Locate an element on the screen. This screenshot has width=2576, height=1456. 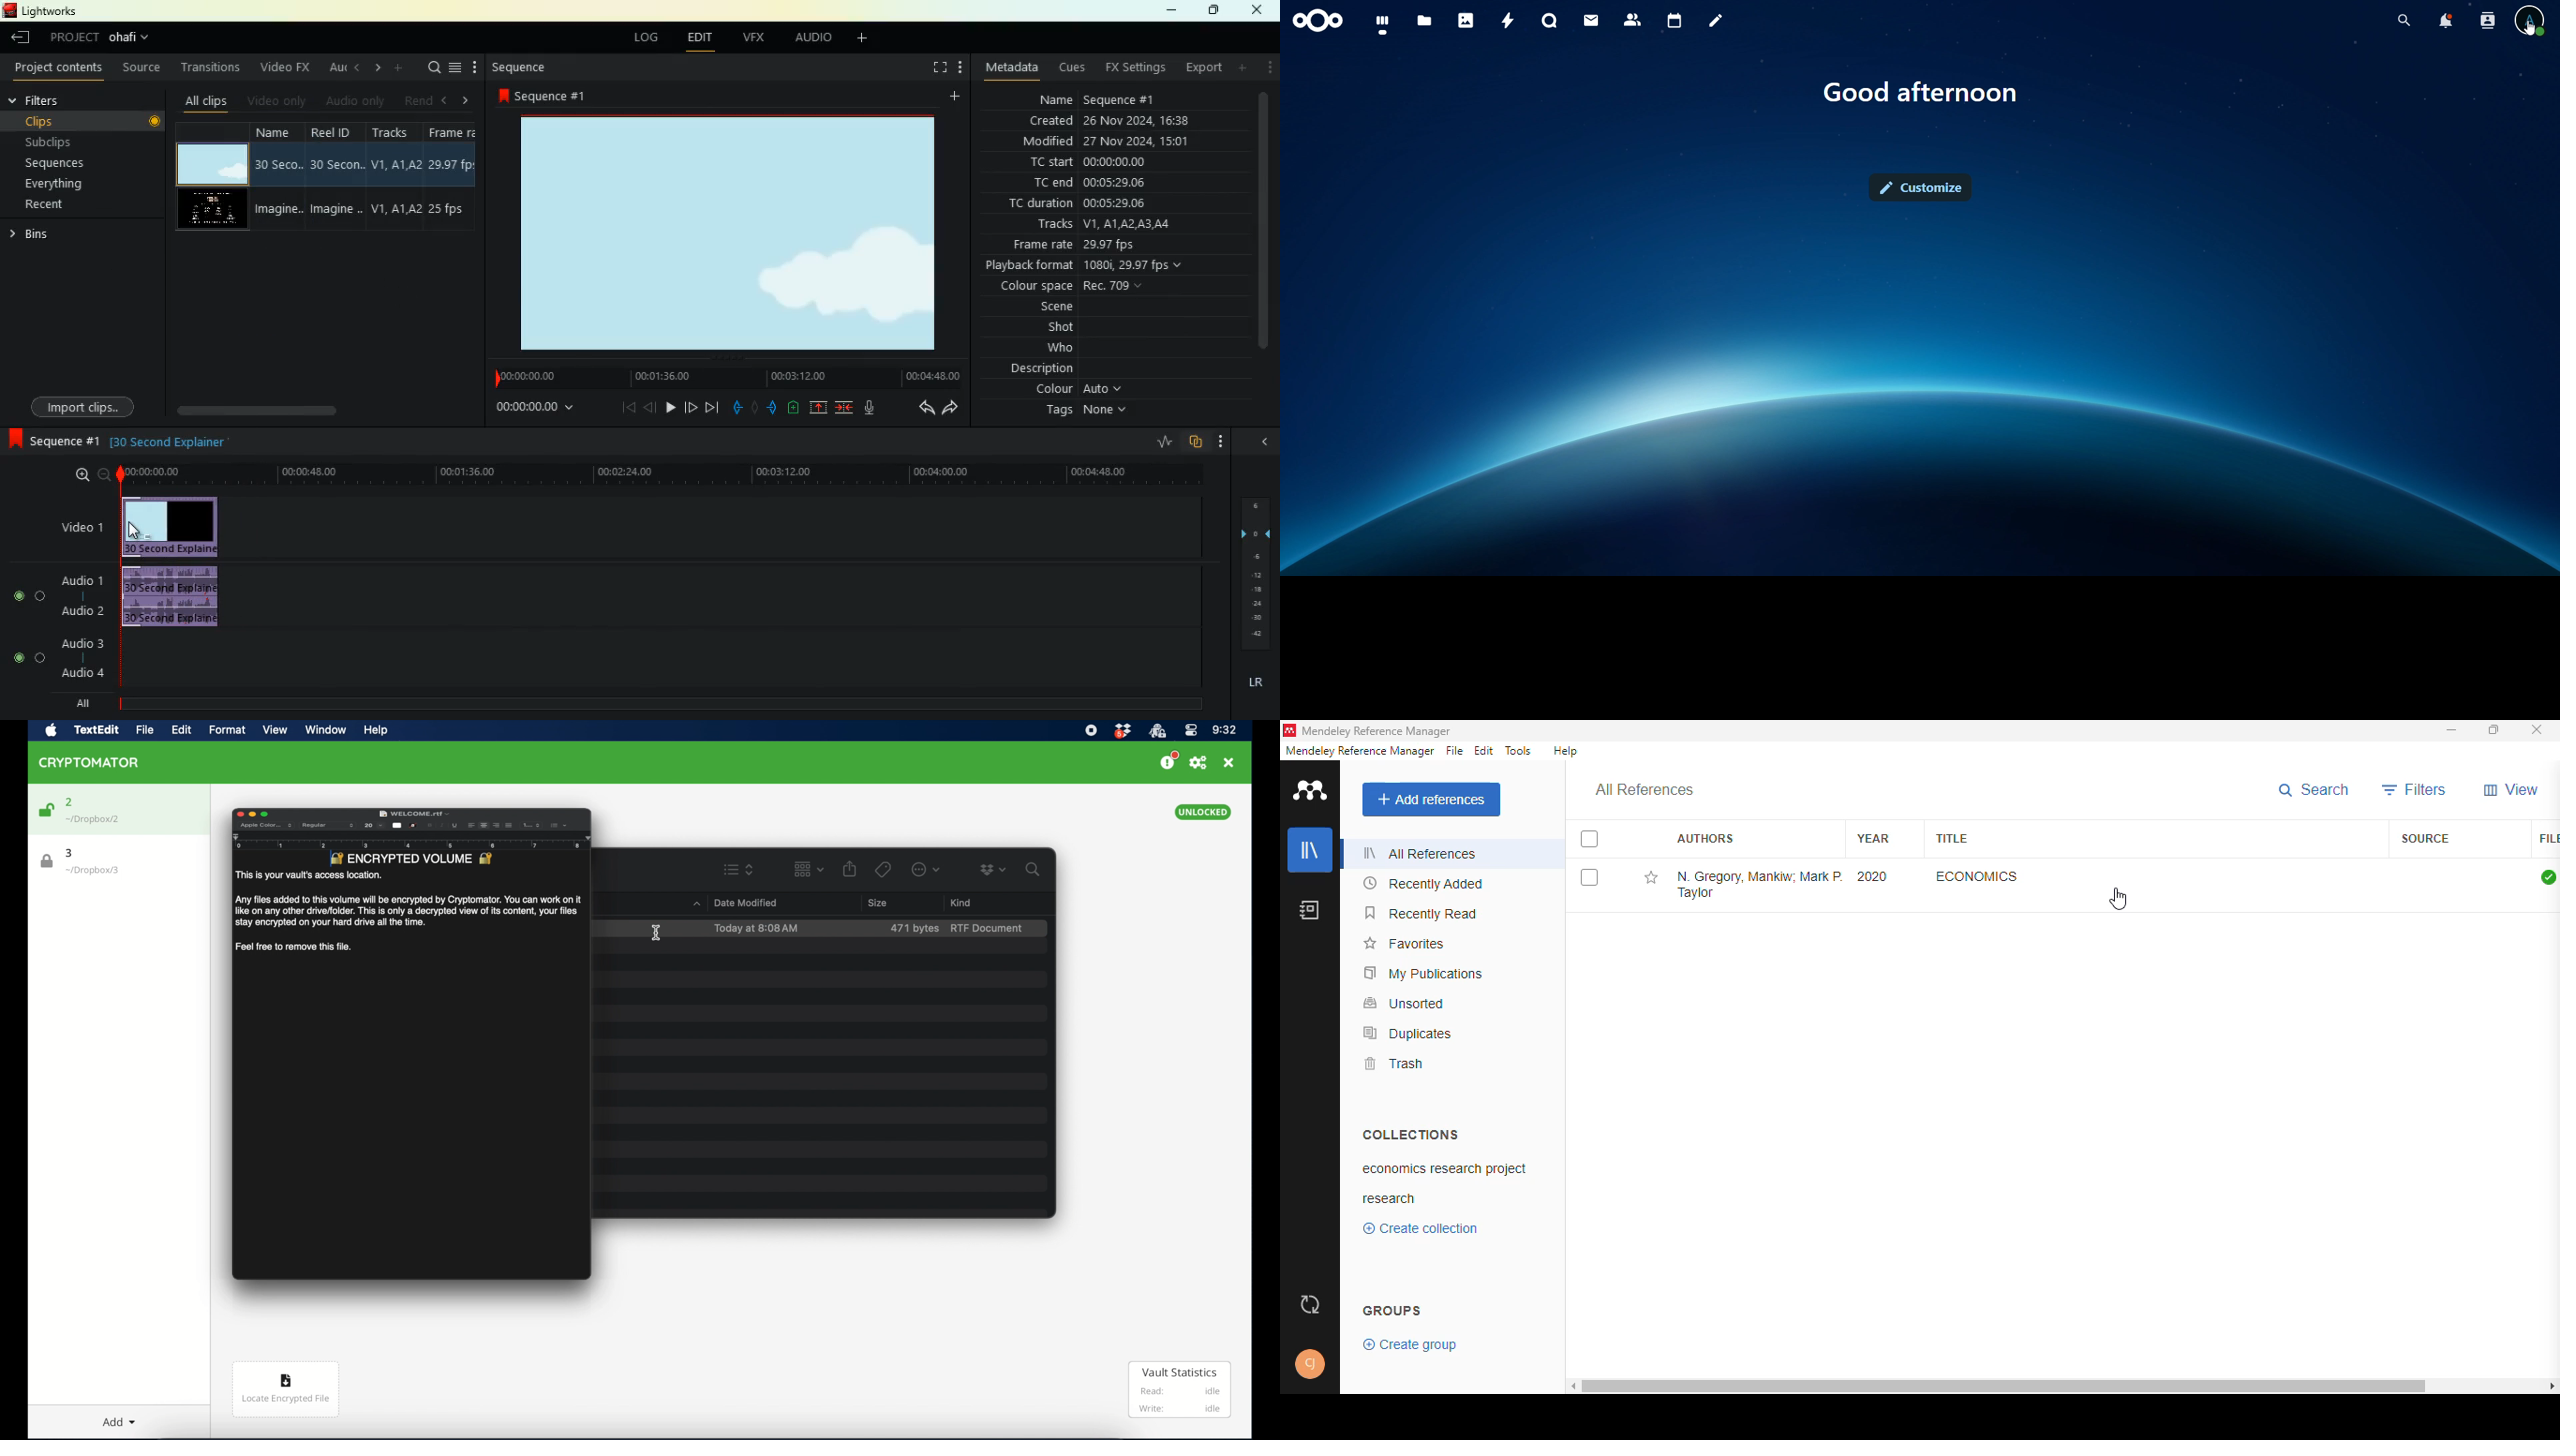
image is located at coordinates (734, 233).